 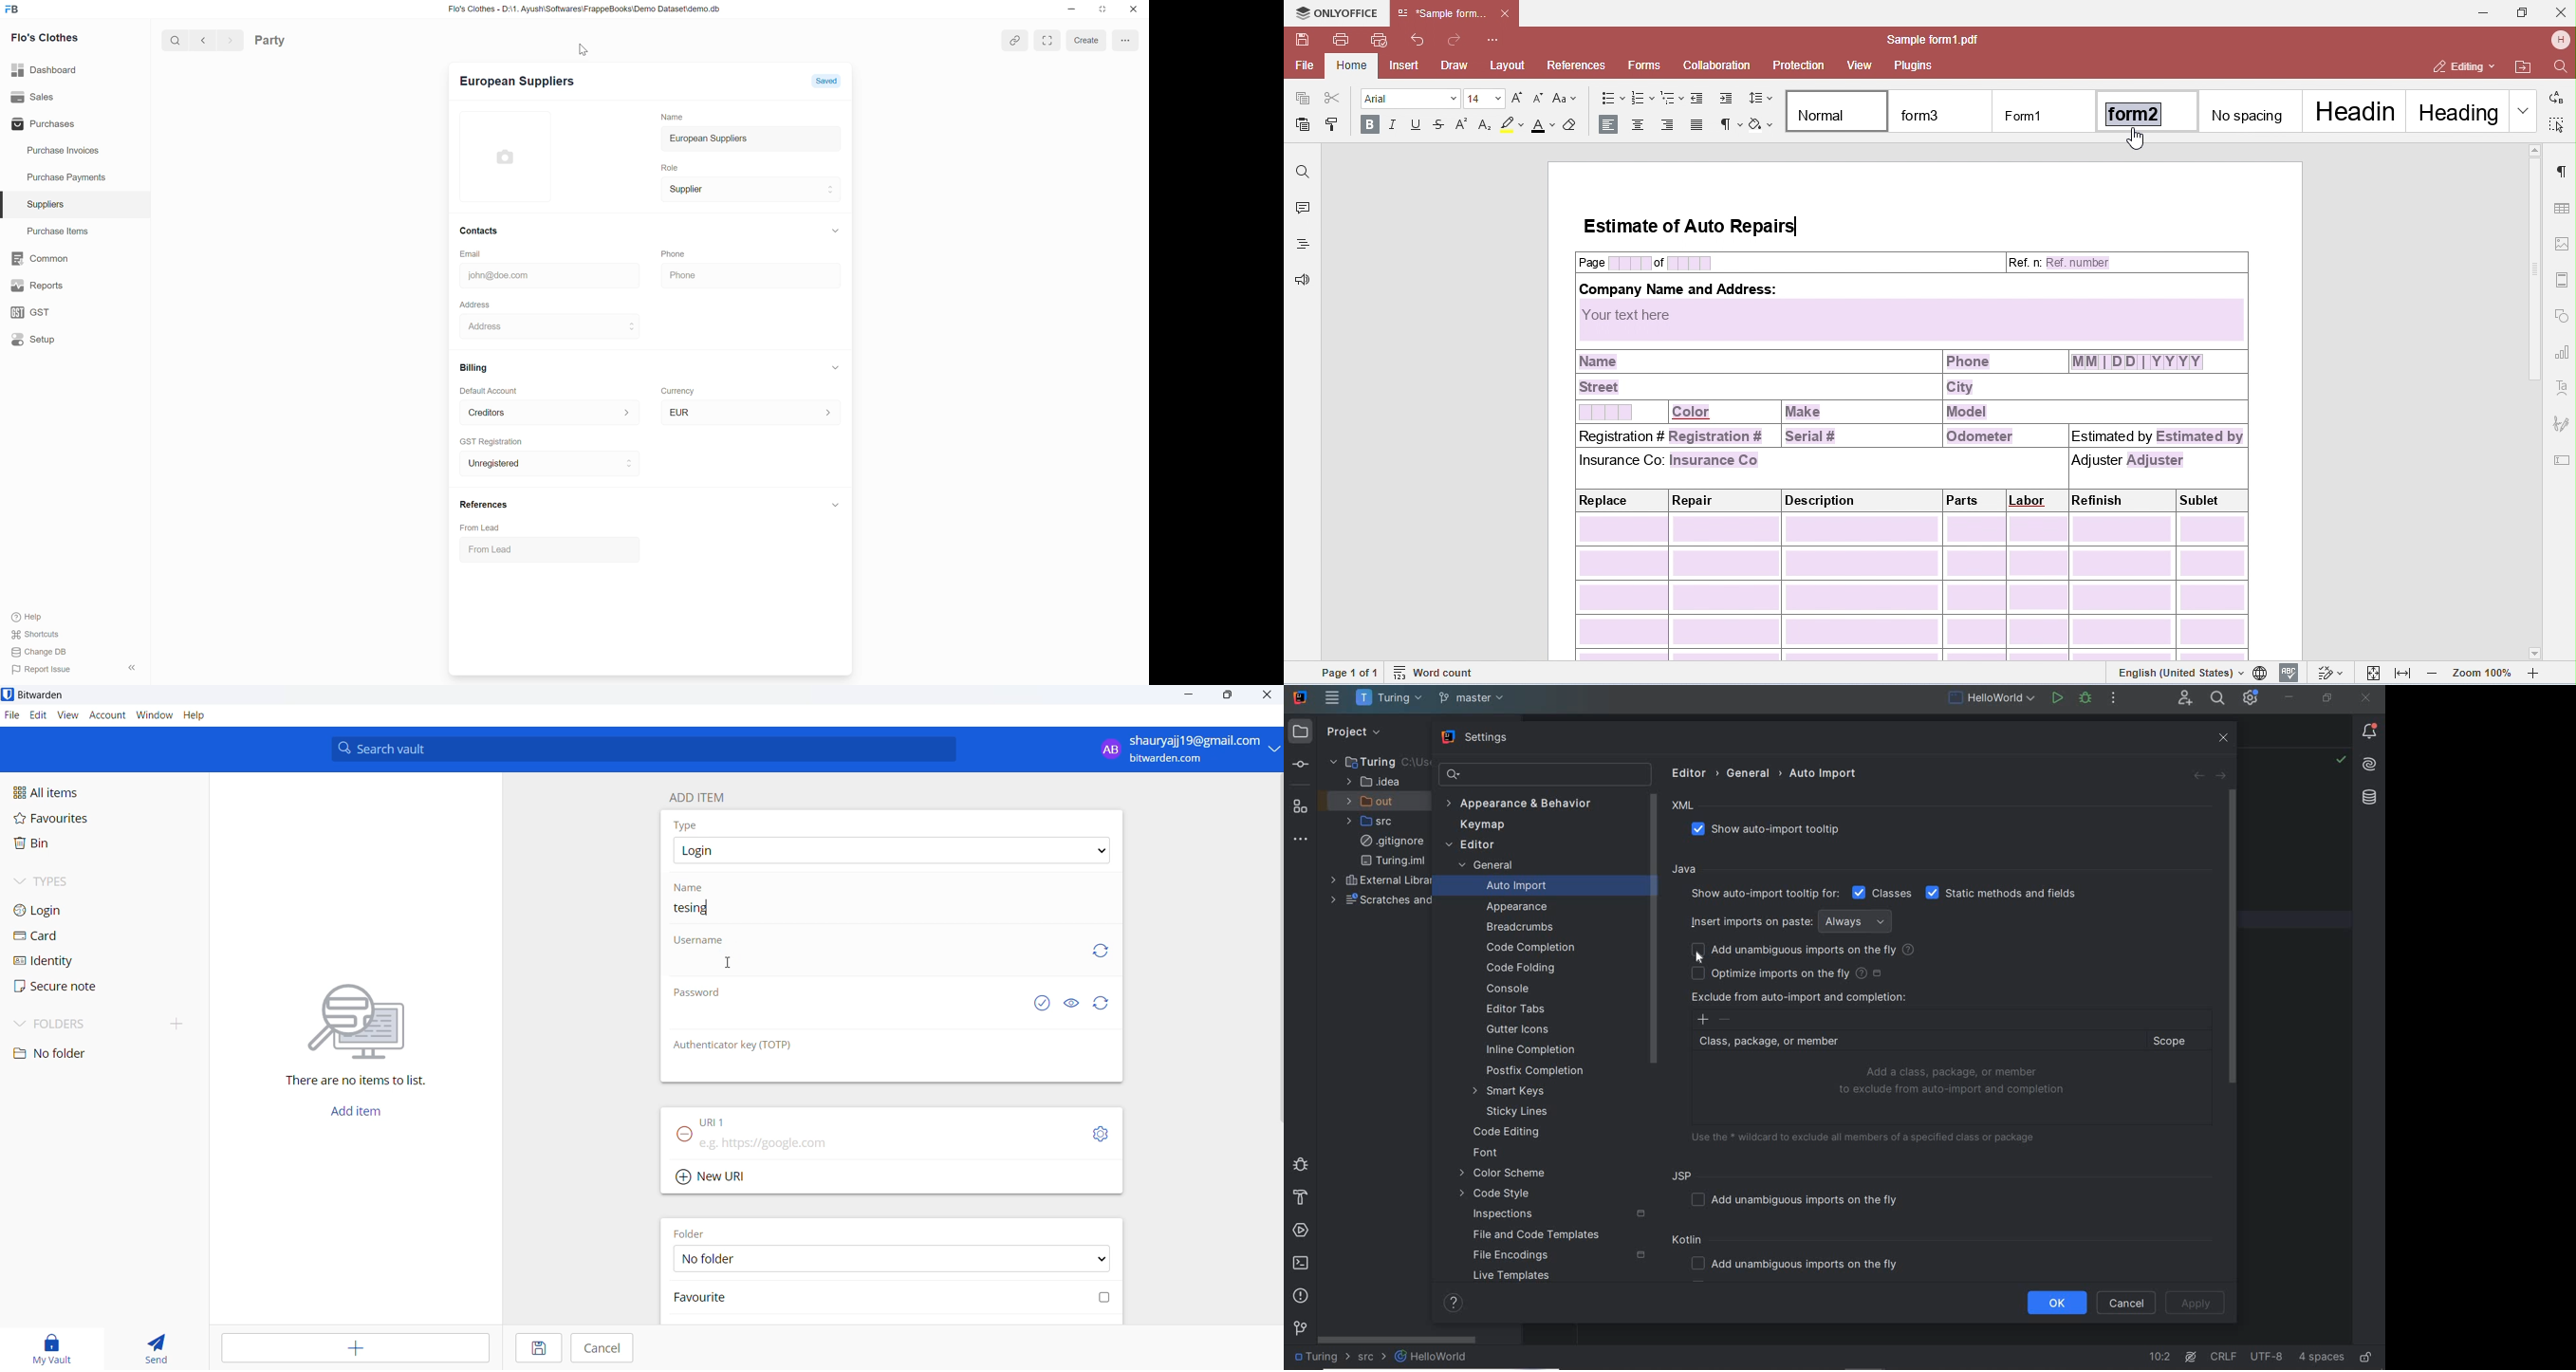 What do you see at coordinates (1126, 38) in the screenshot?
I see `menu` at bounding box center [1126, 38].